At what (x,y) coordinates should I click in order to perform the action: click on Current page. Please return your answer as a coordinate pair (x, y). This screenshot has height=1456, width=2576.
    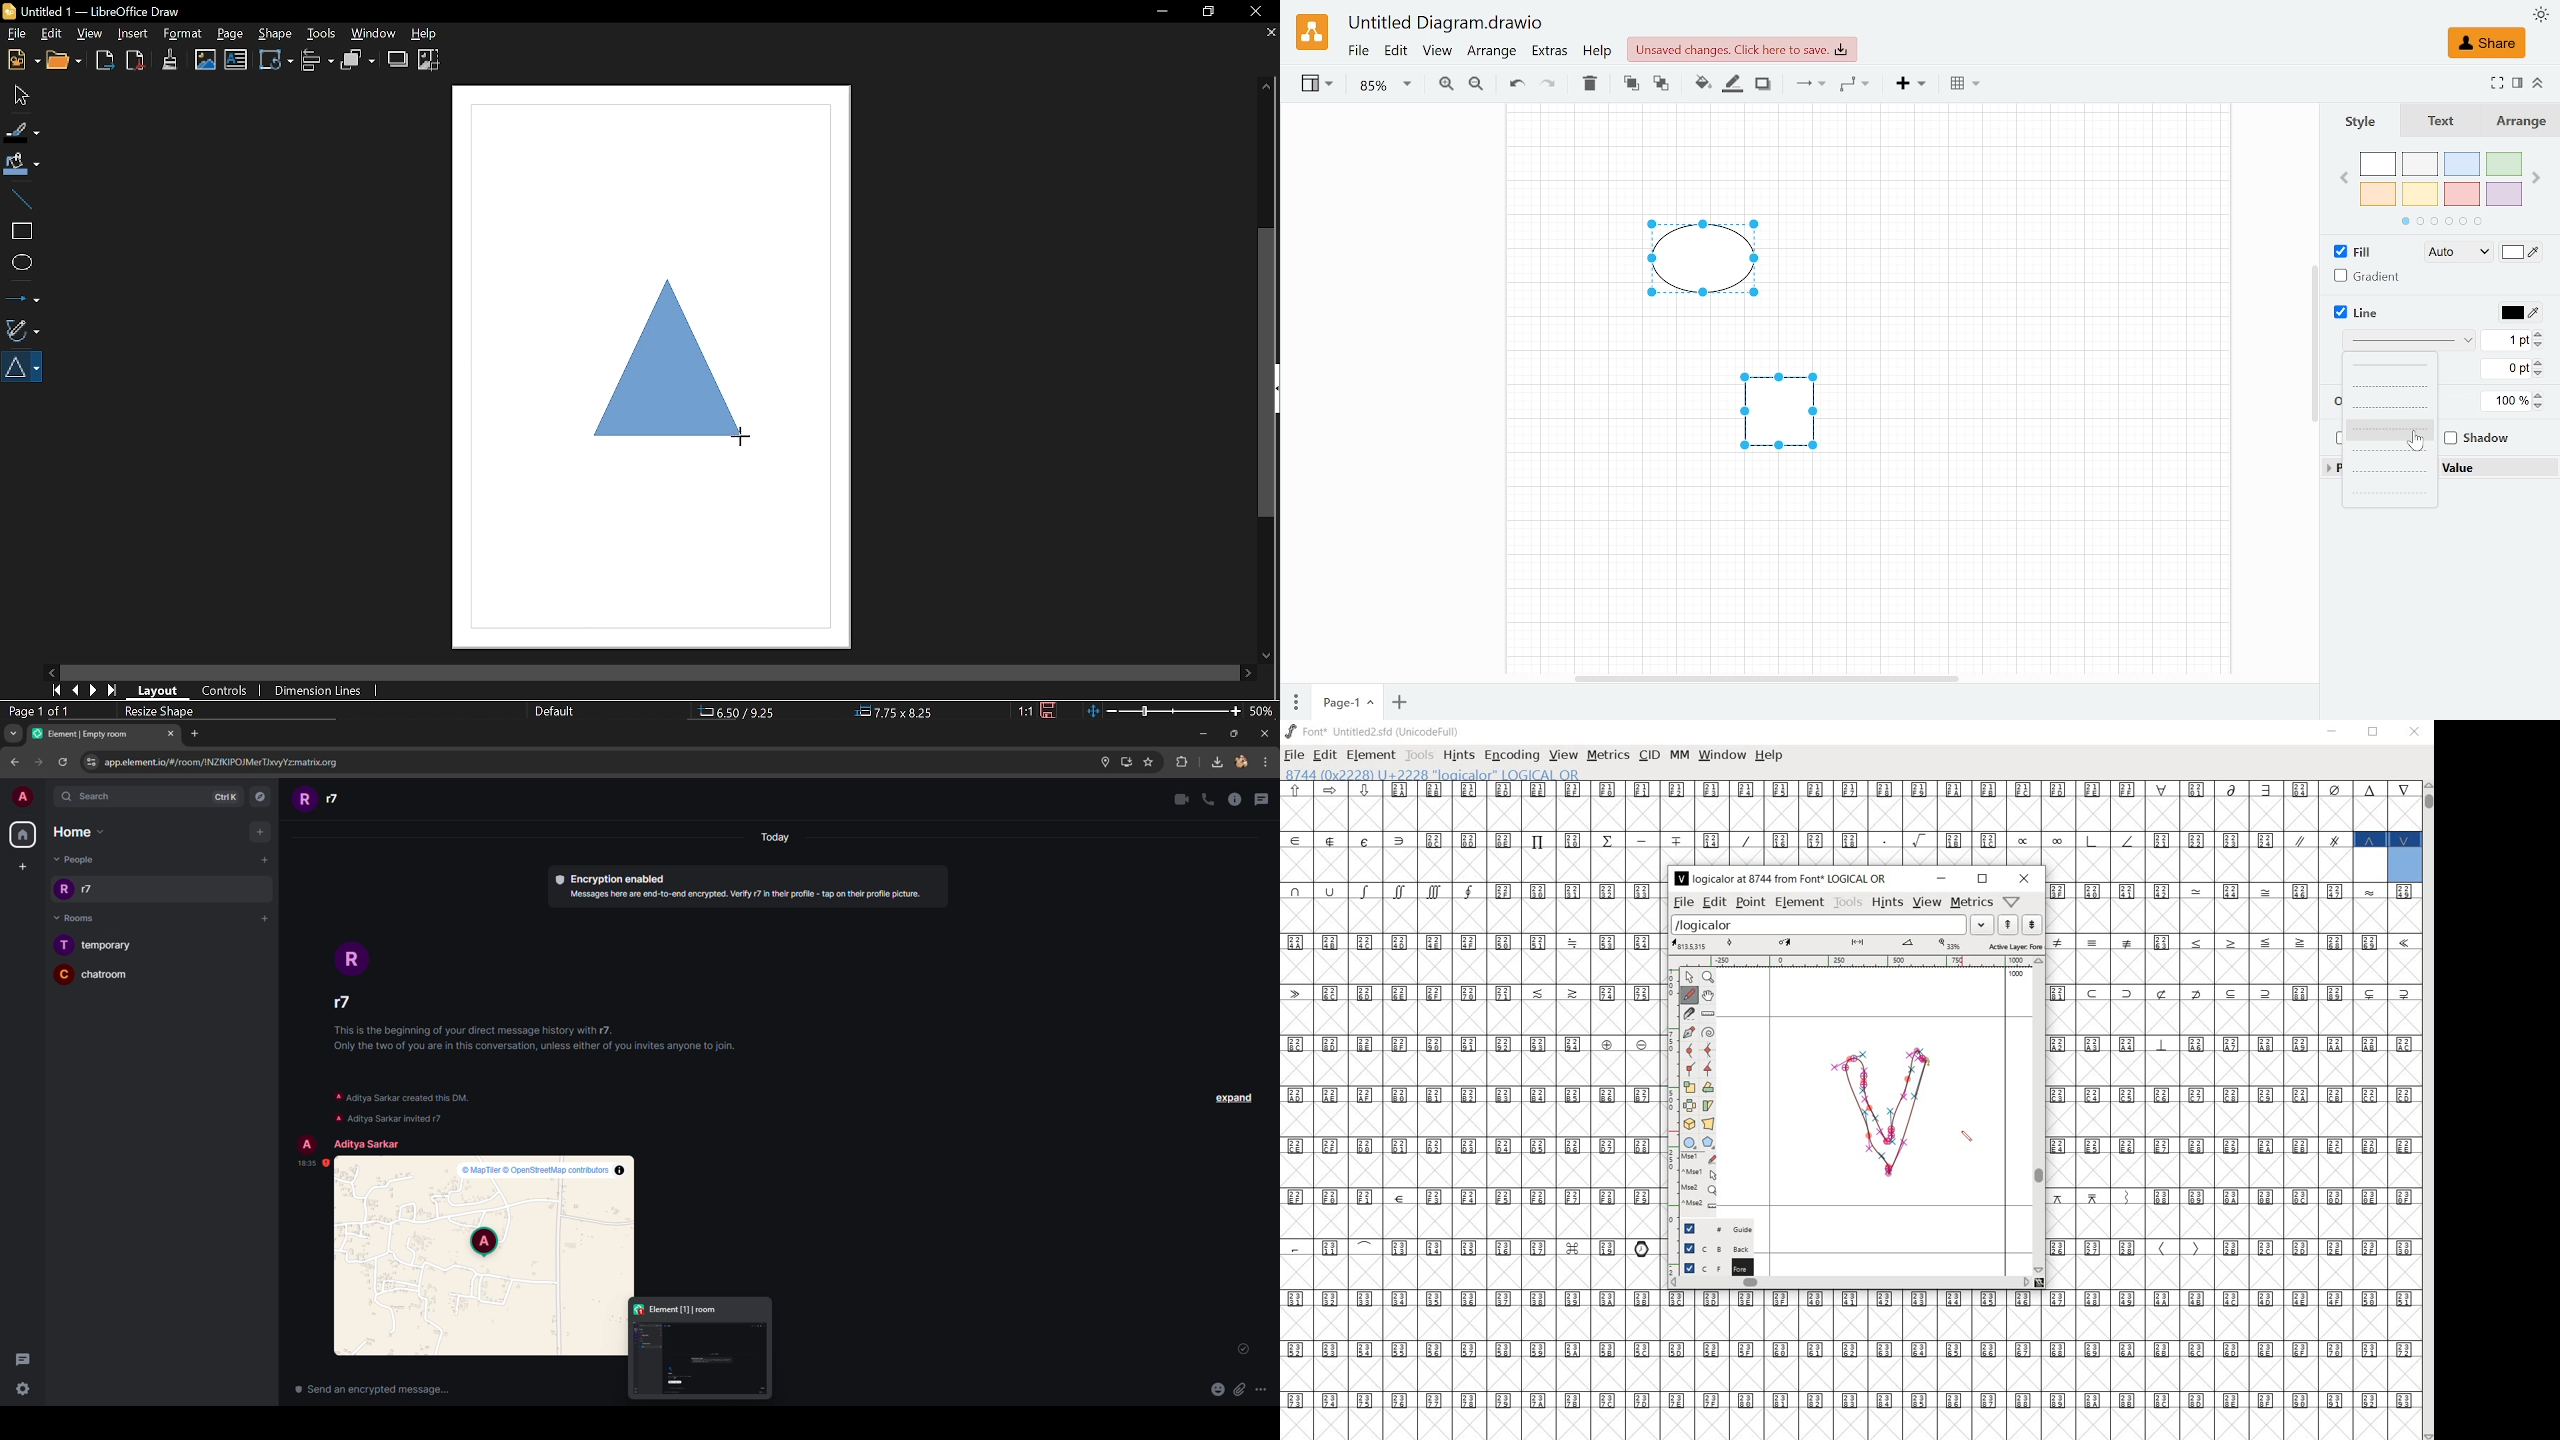
    Looking at the image, I should click on (1346, 703).